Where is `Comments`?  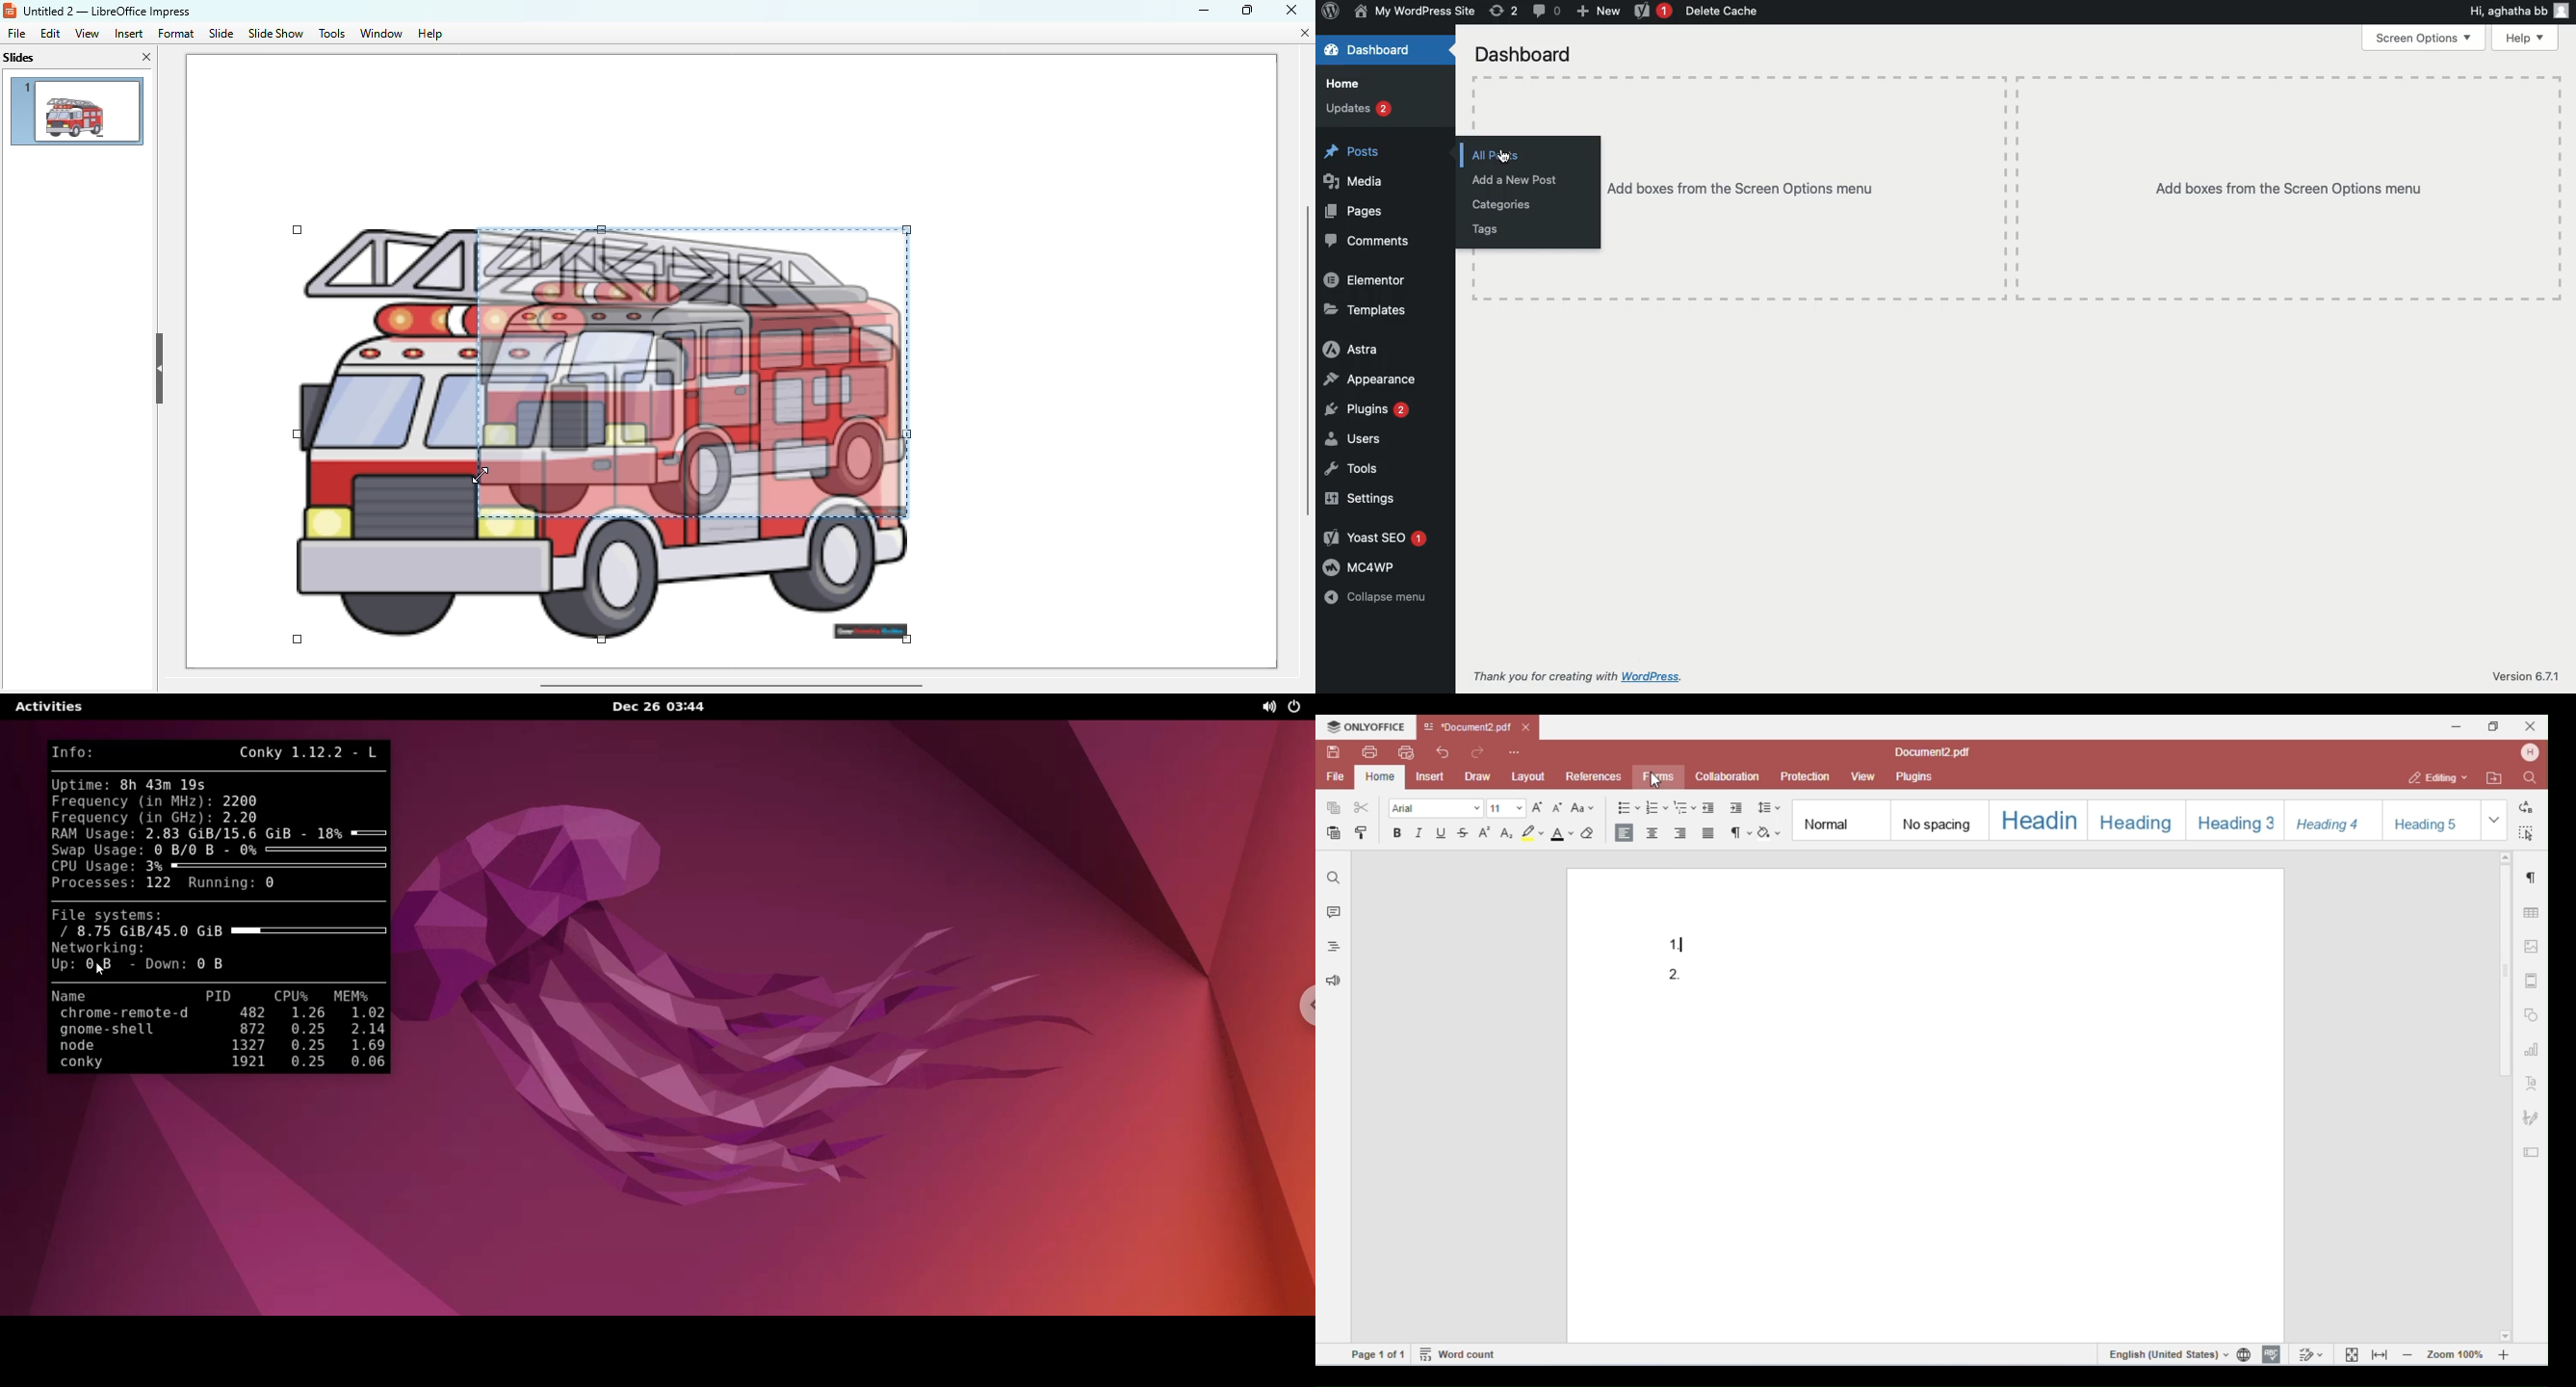
Comments is located at coordinates (1371, 242).